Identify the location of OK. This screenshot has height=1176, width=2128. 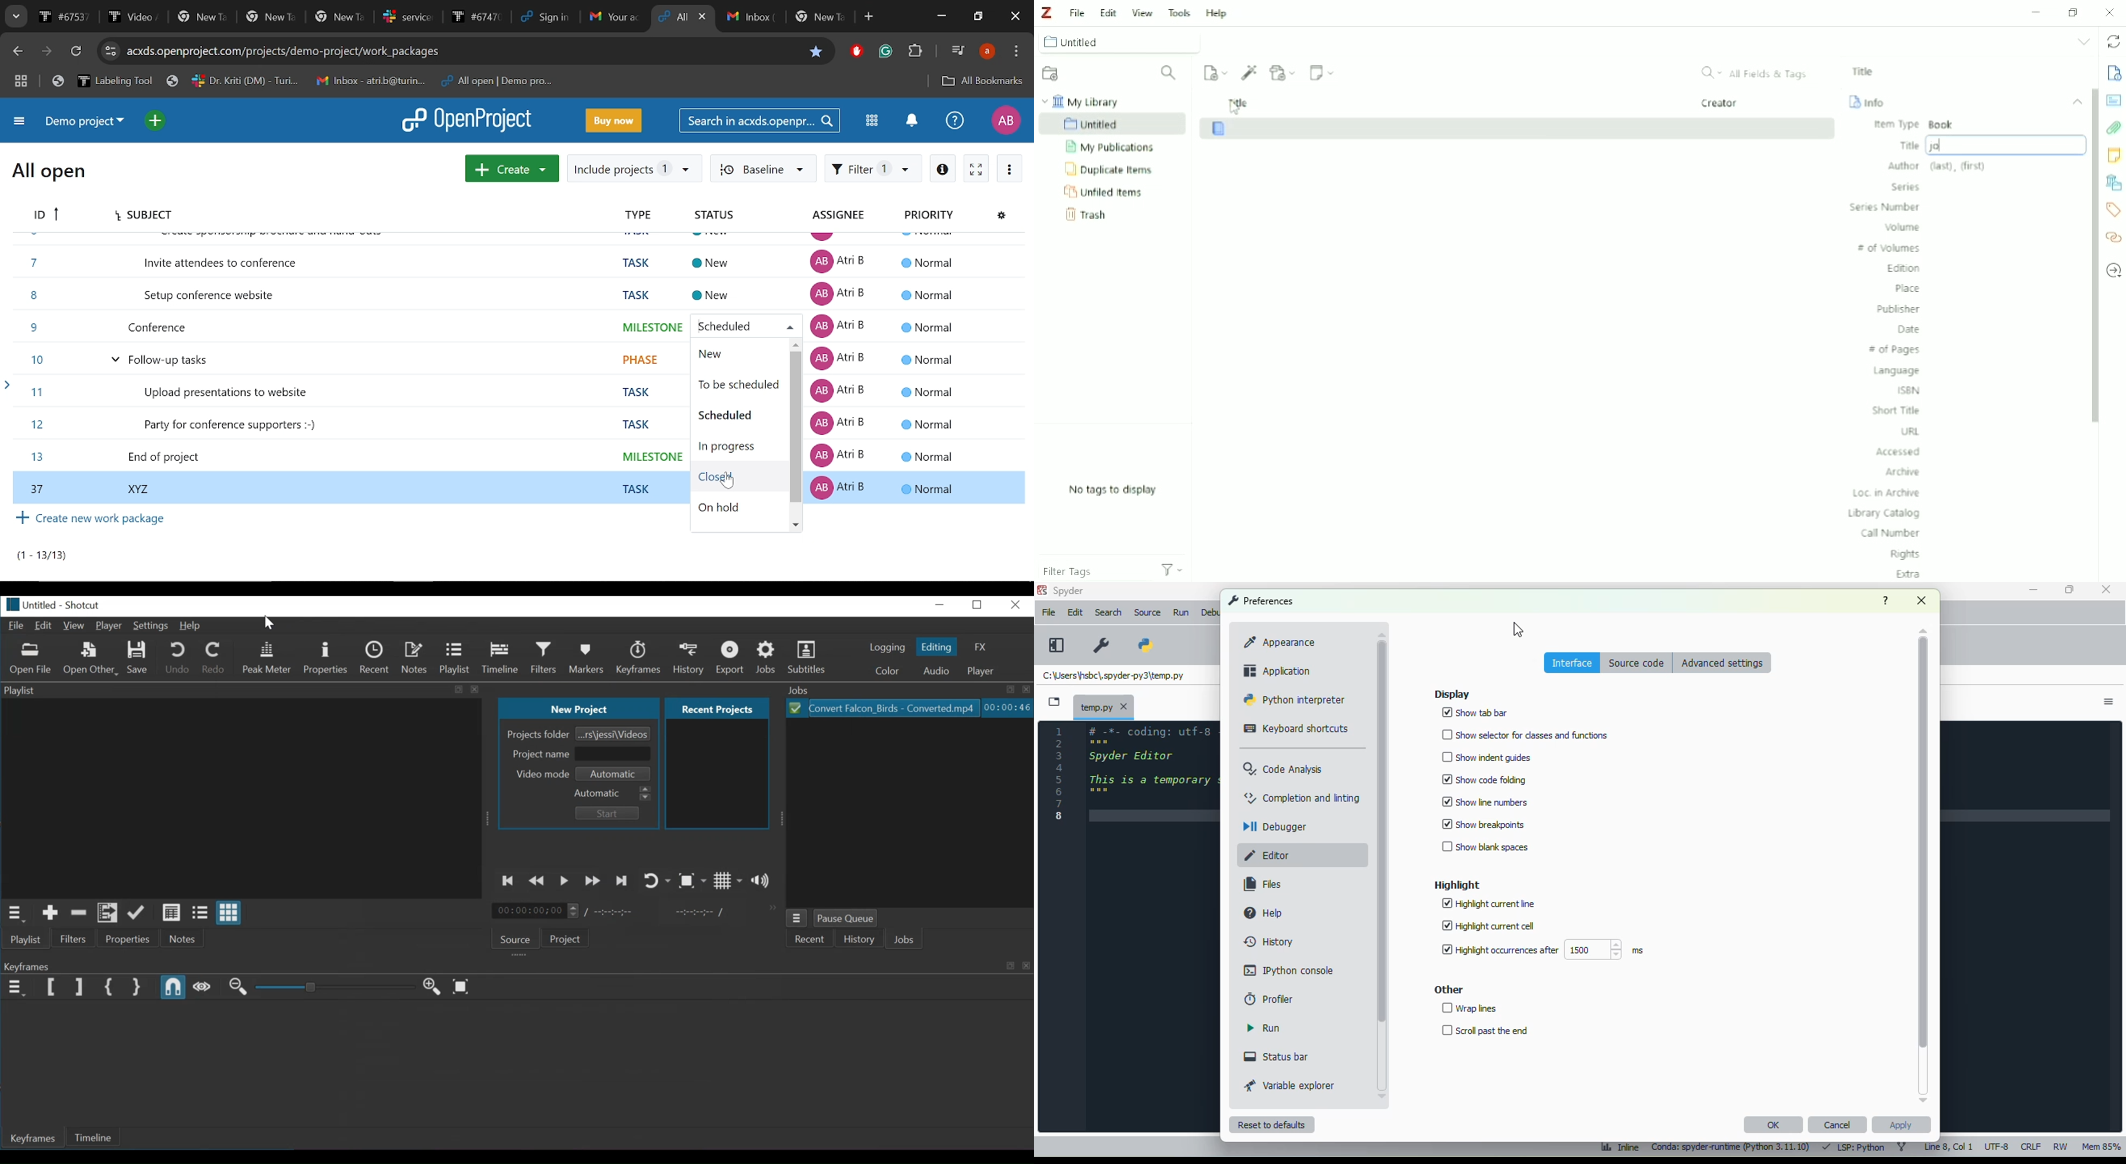
(1773, 1126).